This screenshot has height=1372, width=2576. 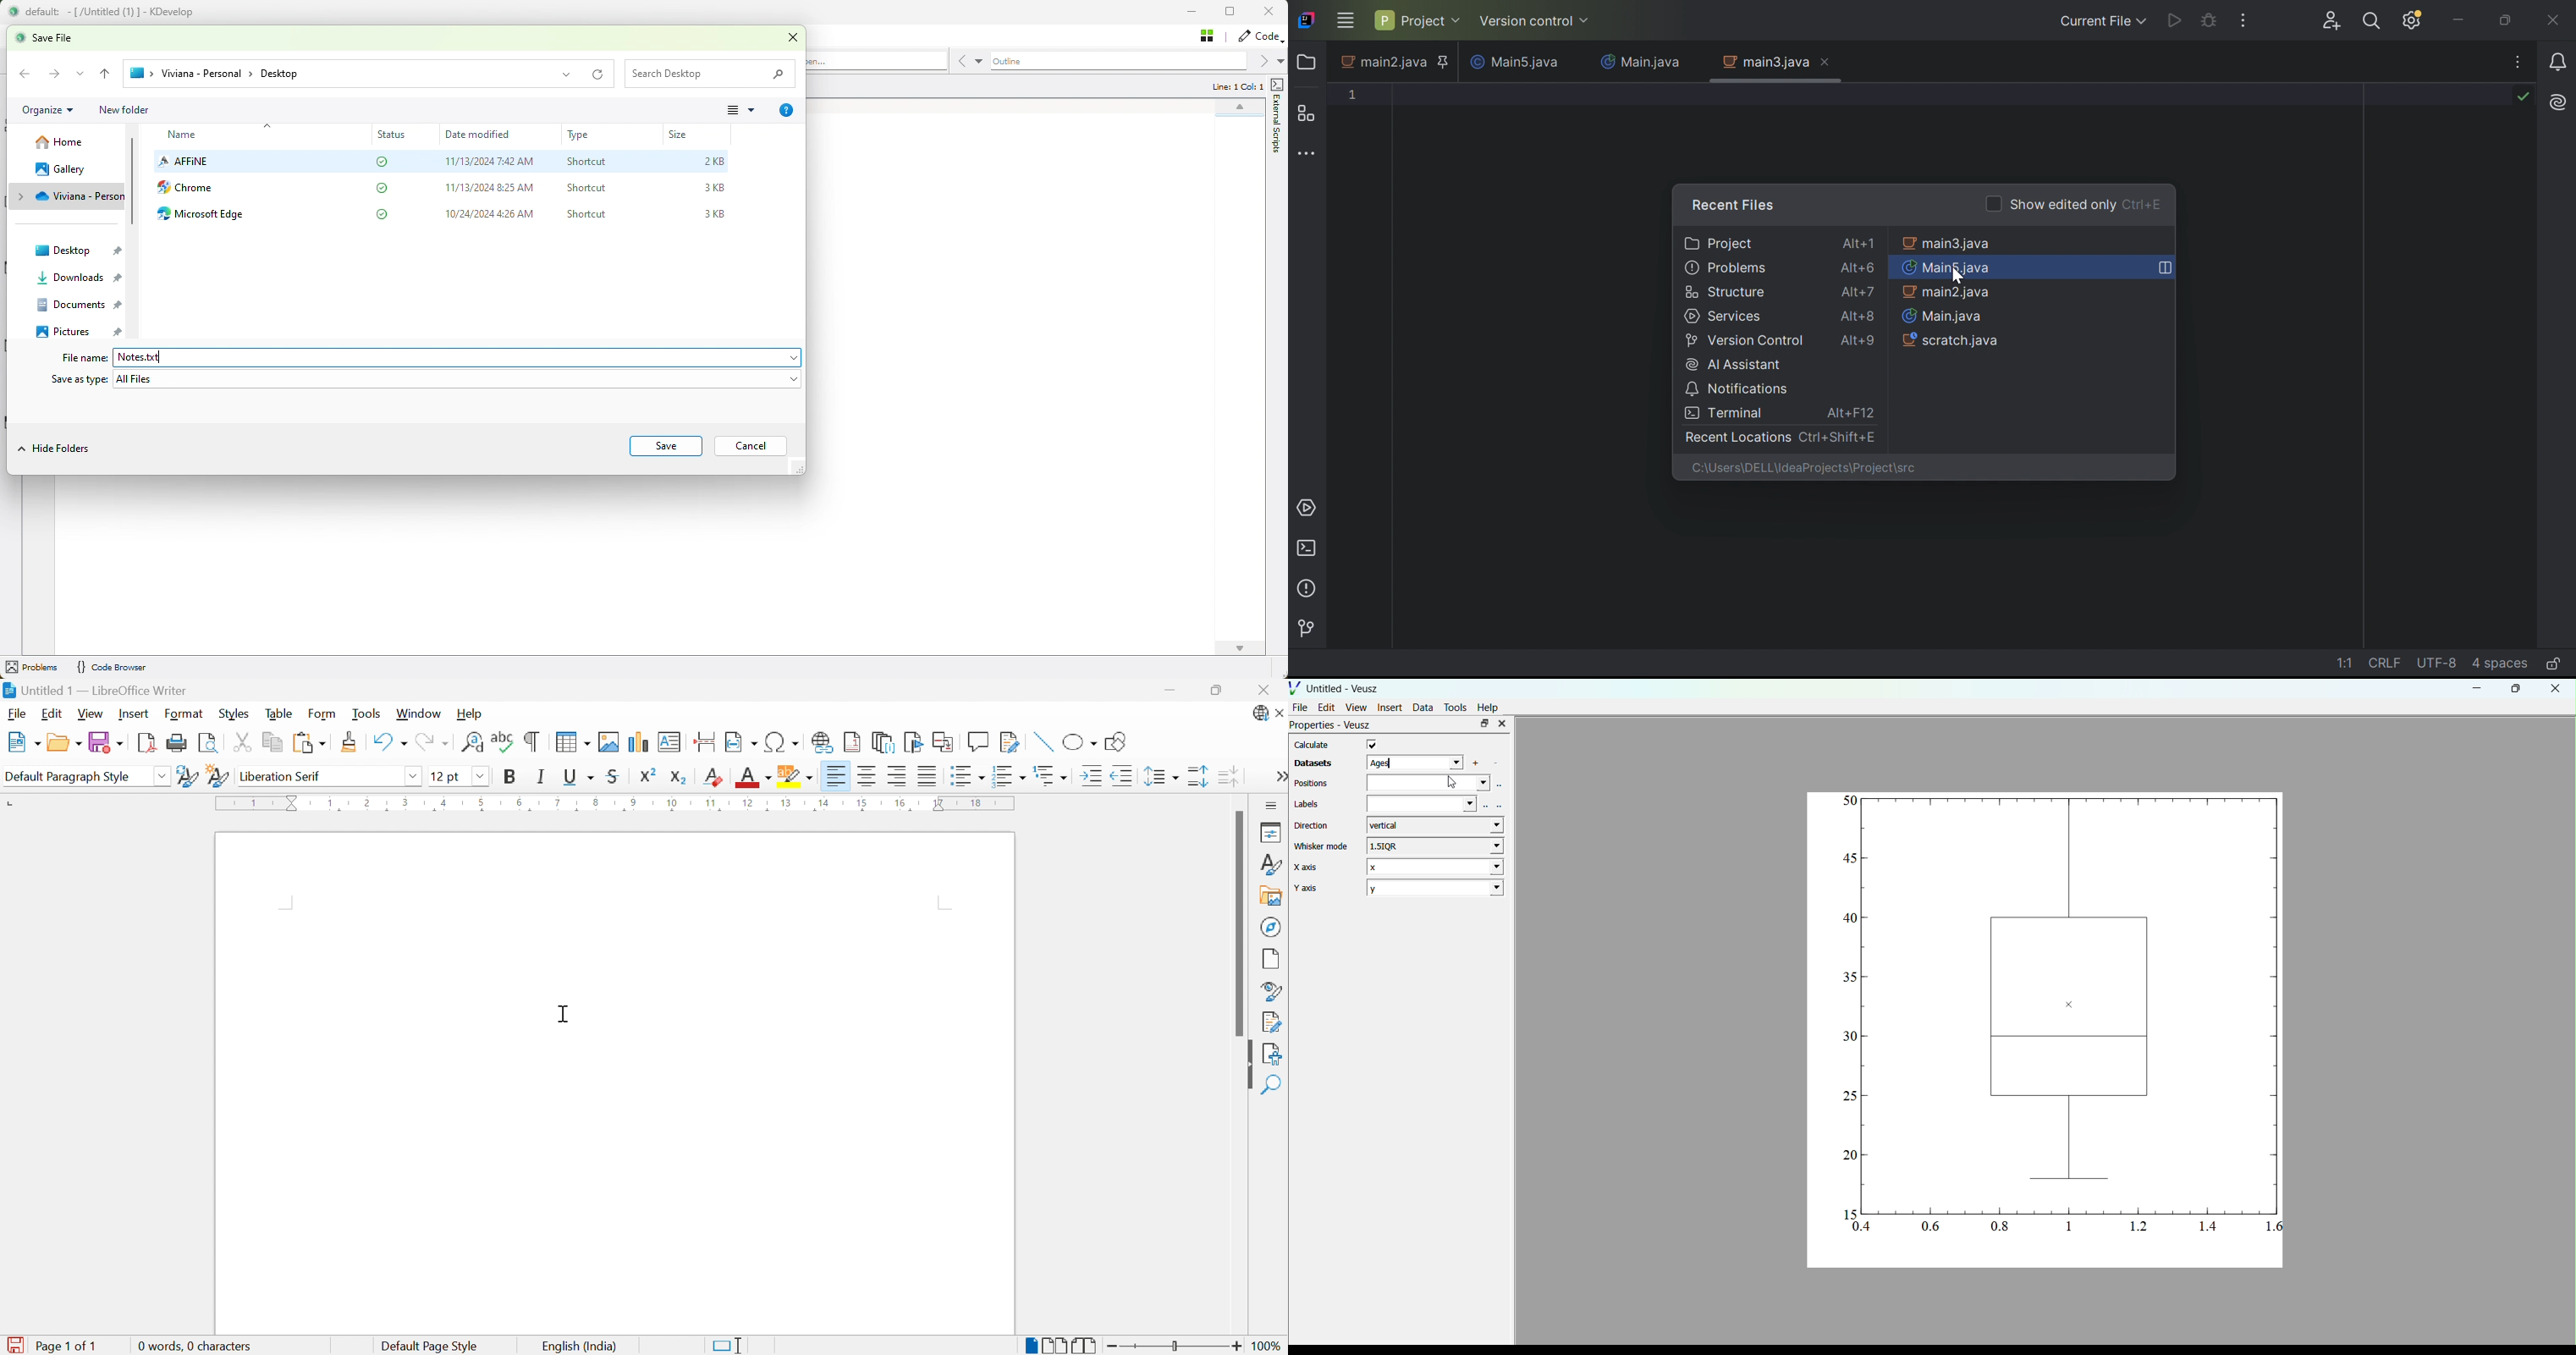 I want to click on Slider, so click(x=1173, y=1347).